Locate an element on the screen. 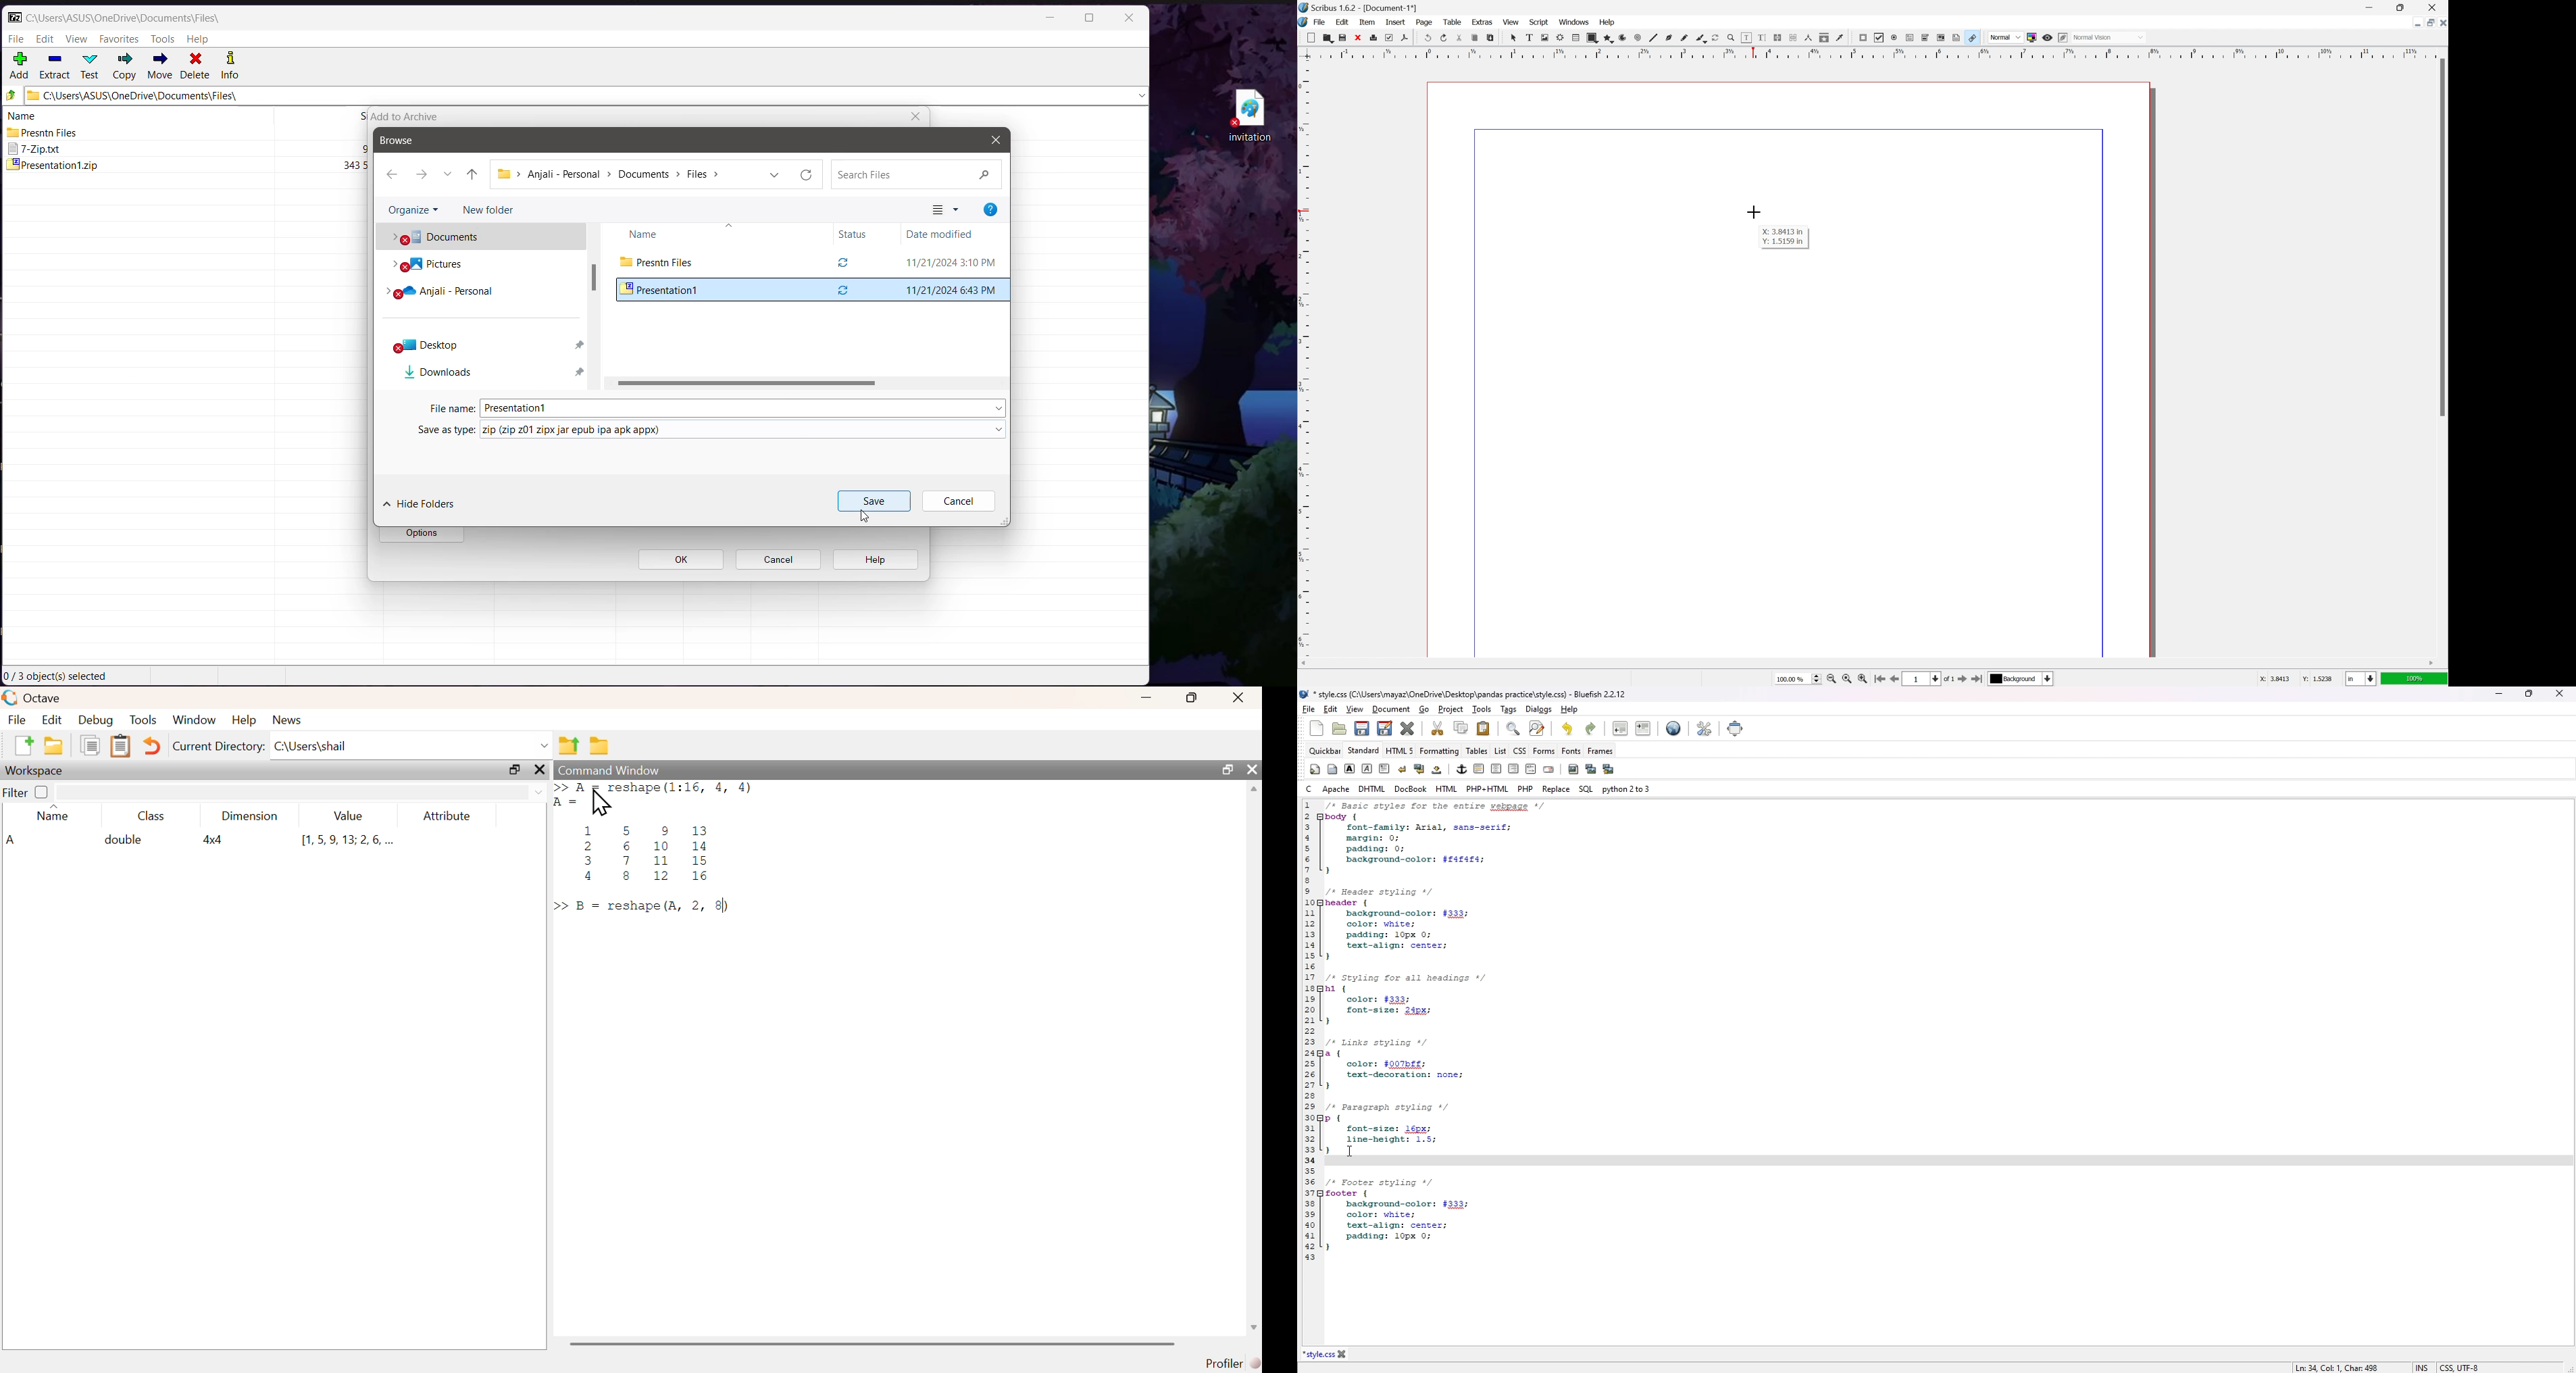 The image size is (2576, 1400). non-breaking space is located at coordinates (1436, 770).